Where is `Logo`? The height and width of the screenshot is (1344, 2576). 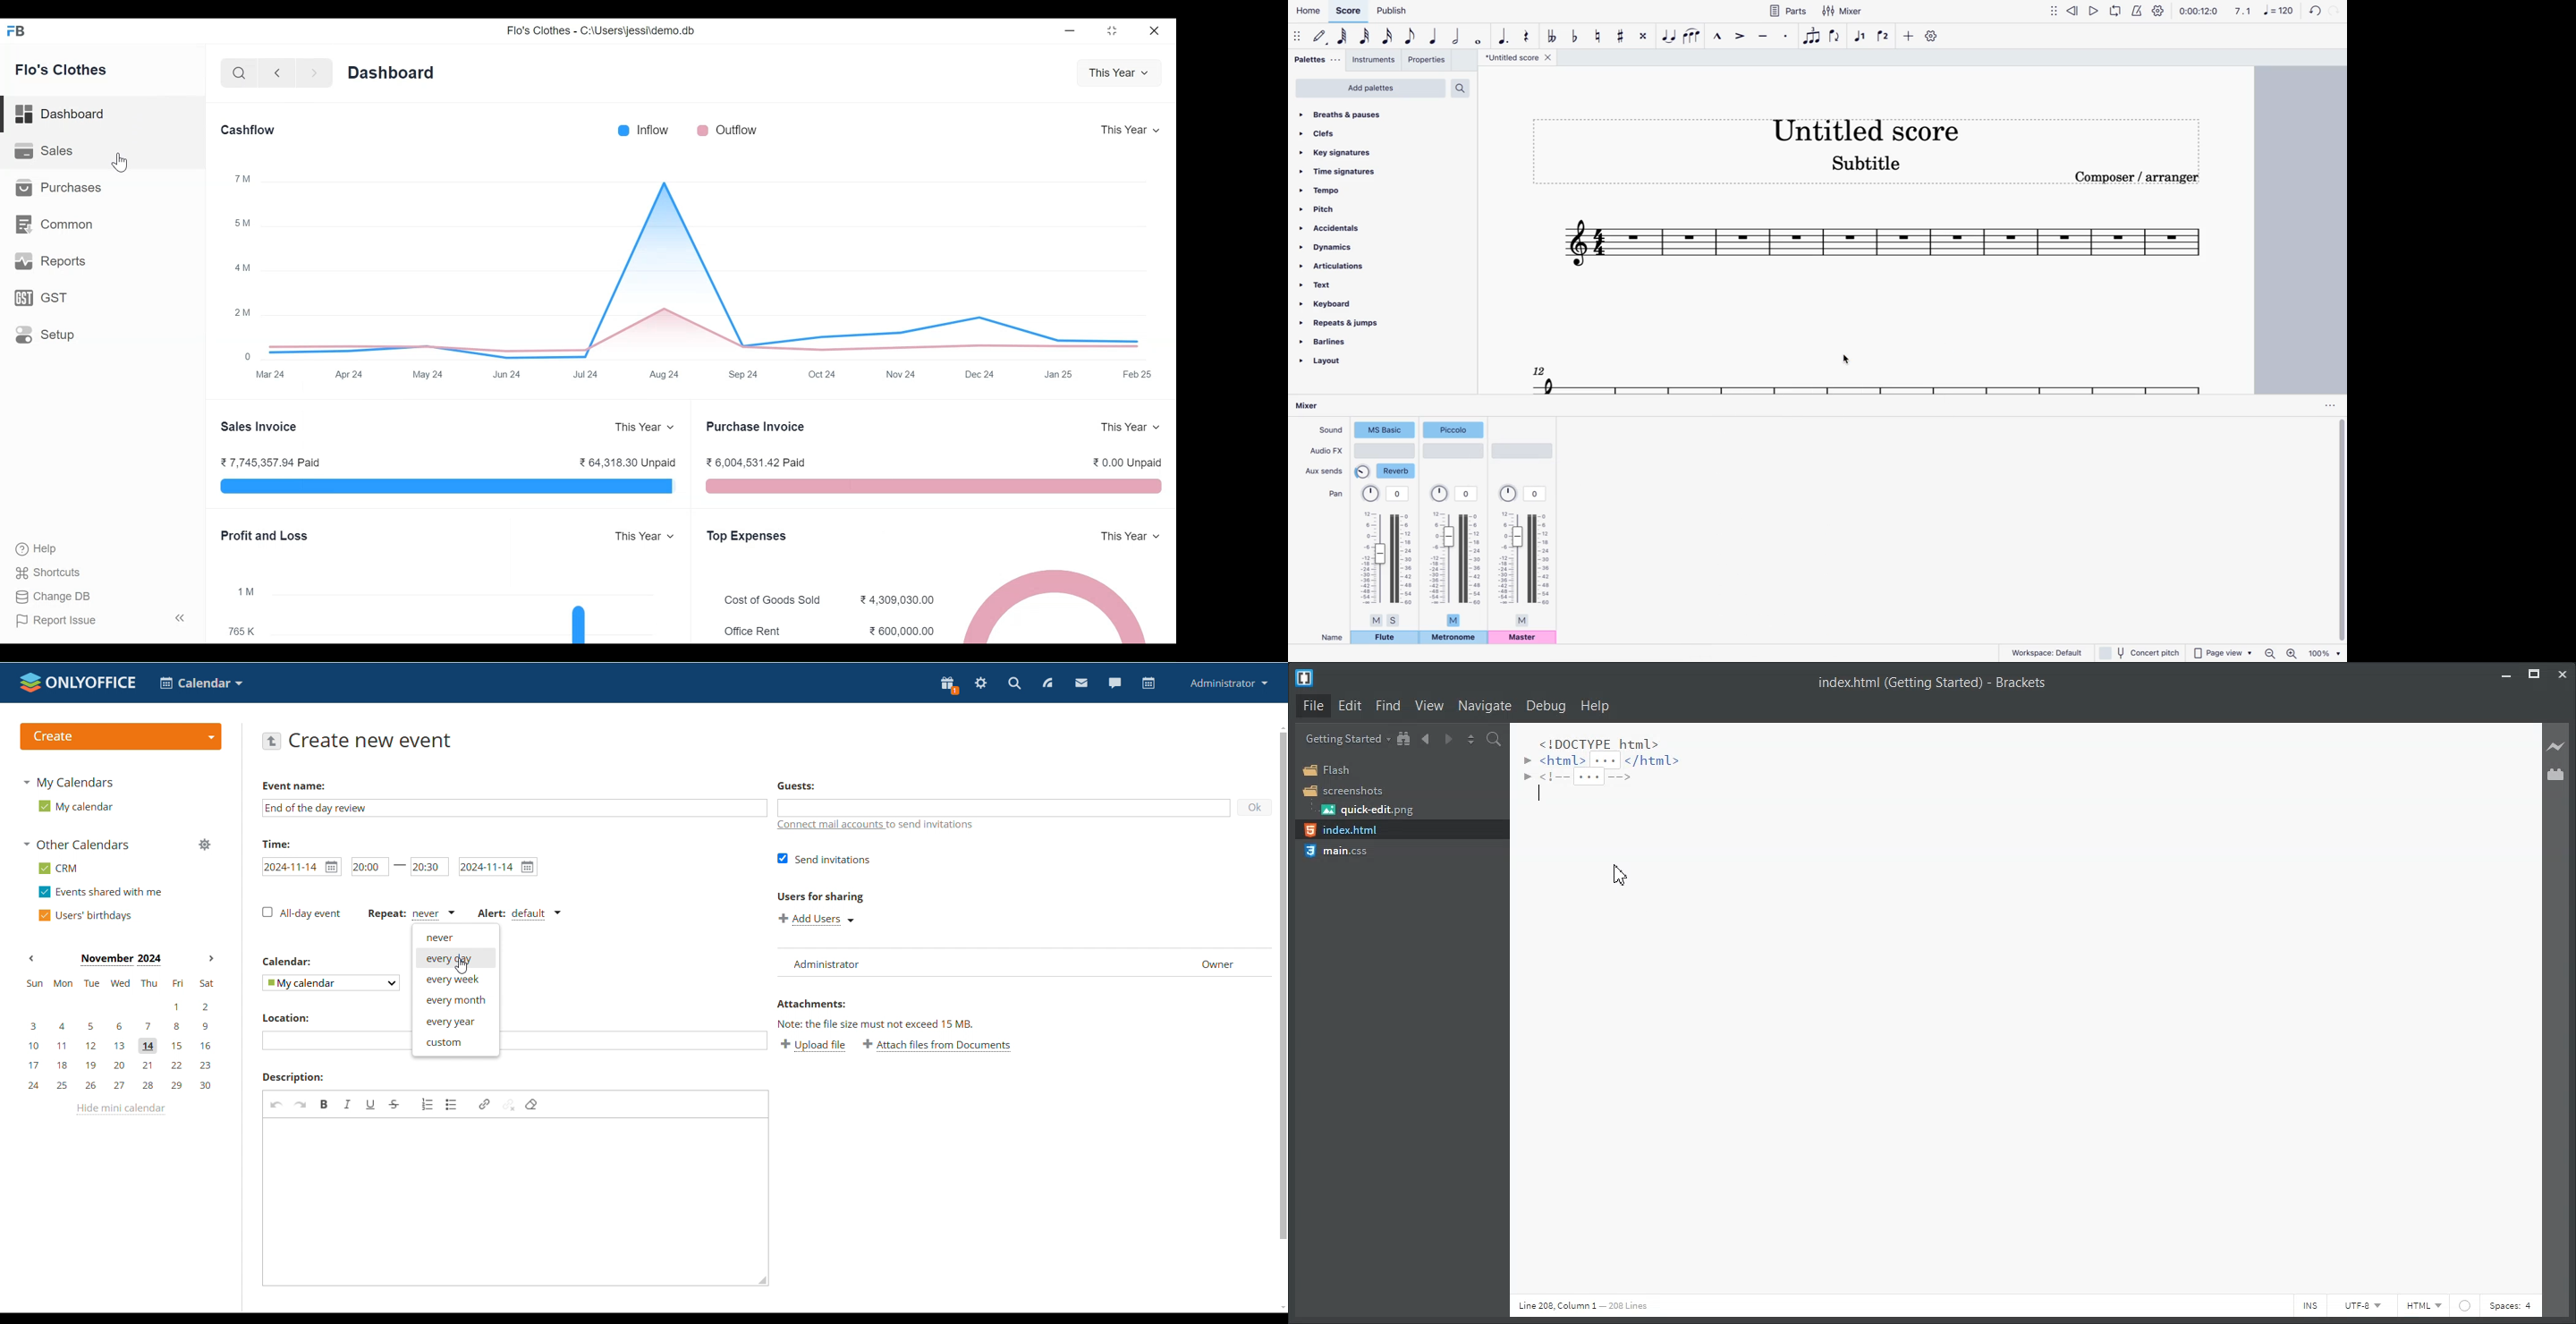
Logo is located at coordinates (1304, 678).